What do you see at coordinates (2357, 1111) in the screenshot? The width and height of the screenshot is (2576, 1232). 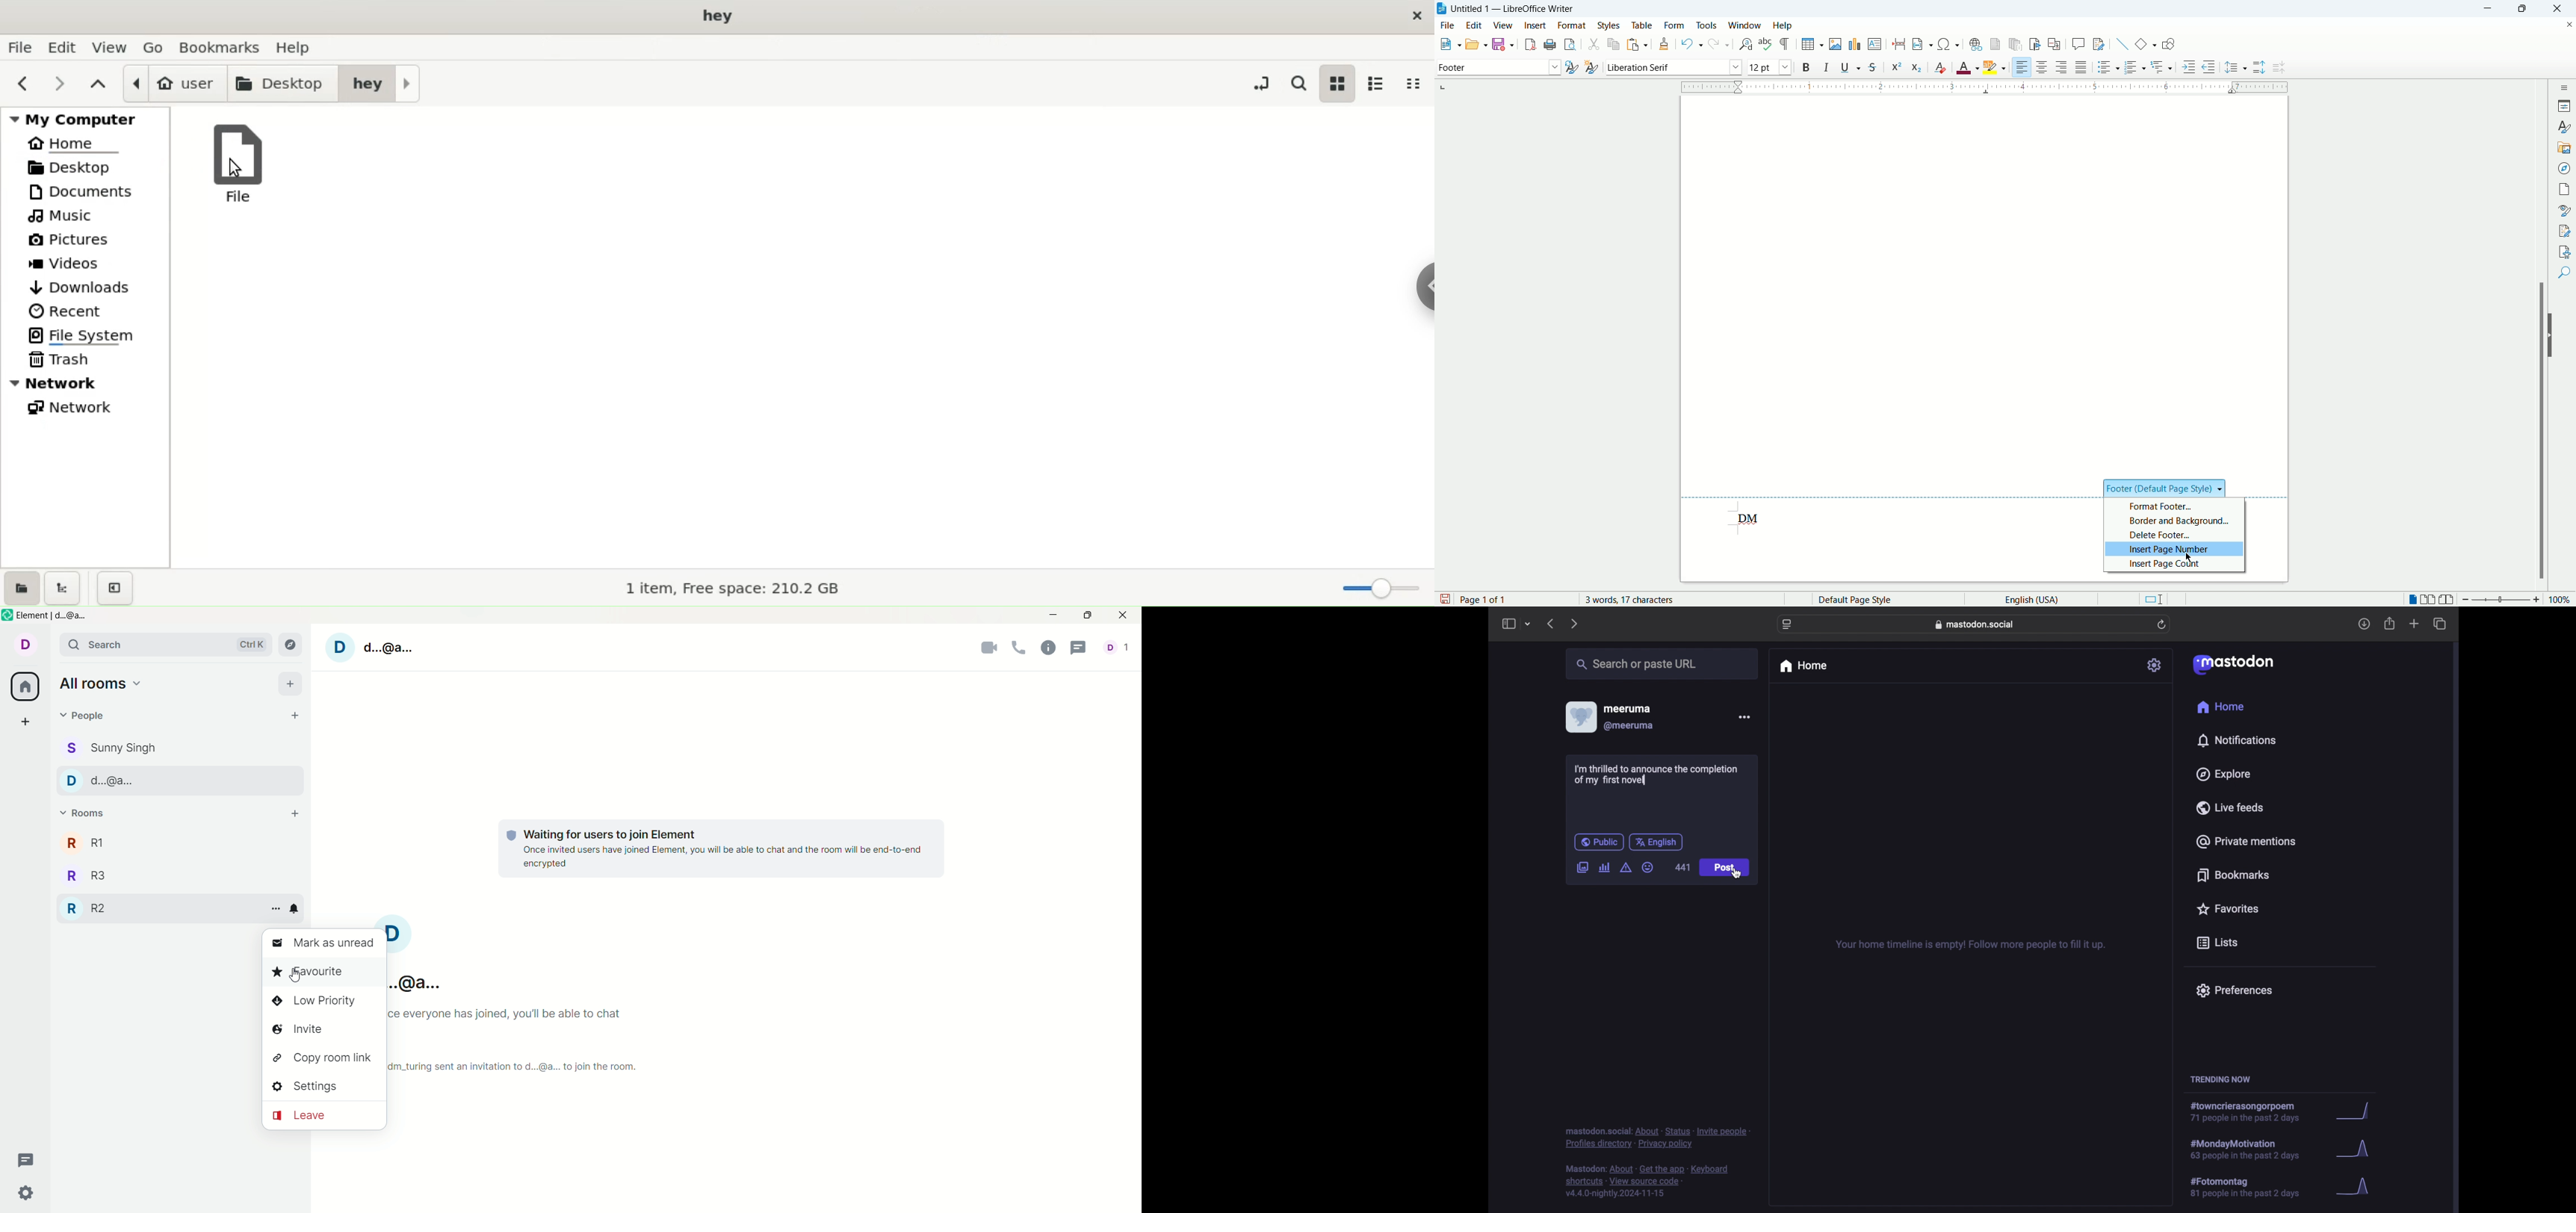 I see `graph` at bounding box center [2357, 1111].